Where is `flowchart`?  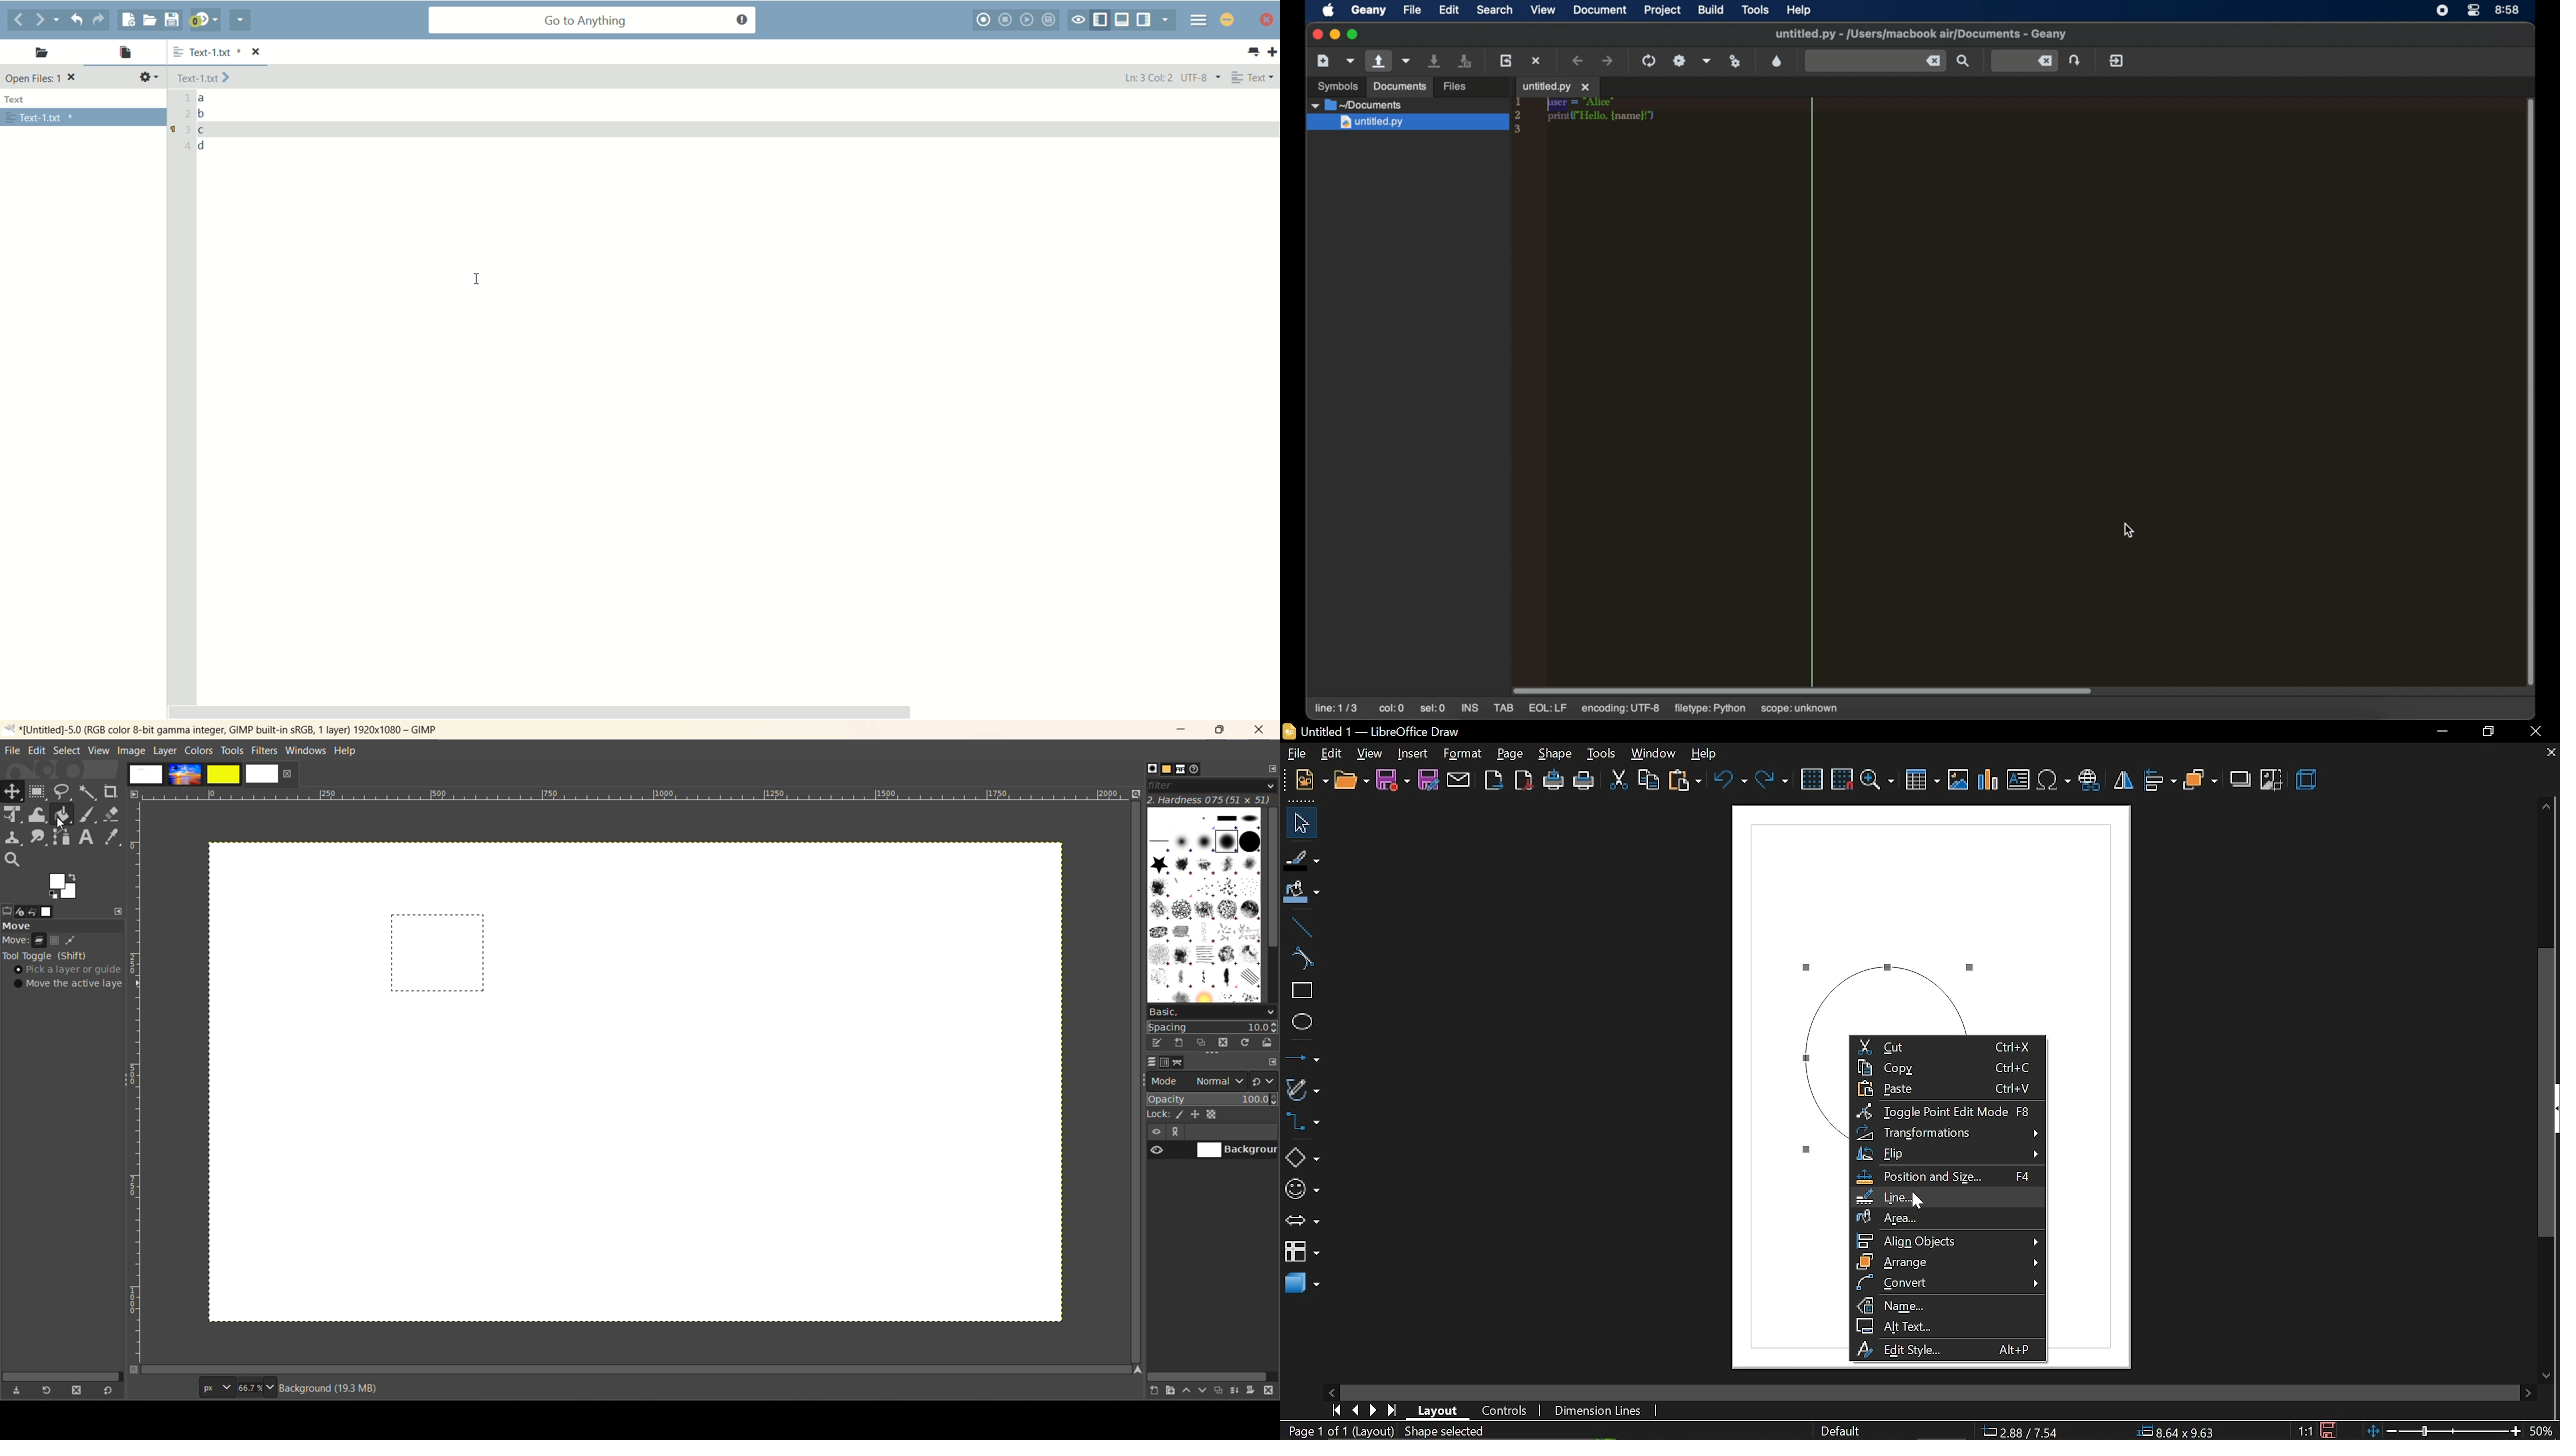 flowchart is located at coordinates (1300, 1250).